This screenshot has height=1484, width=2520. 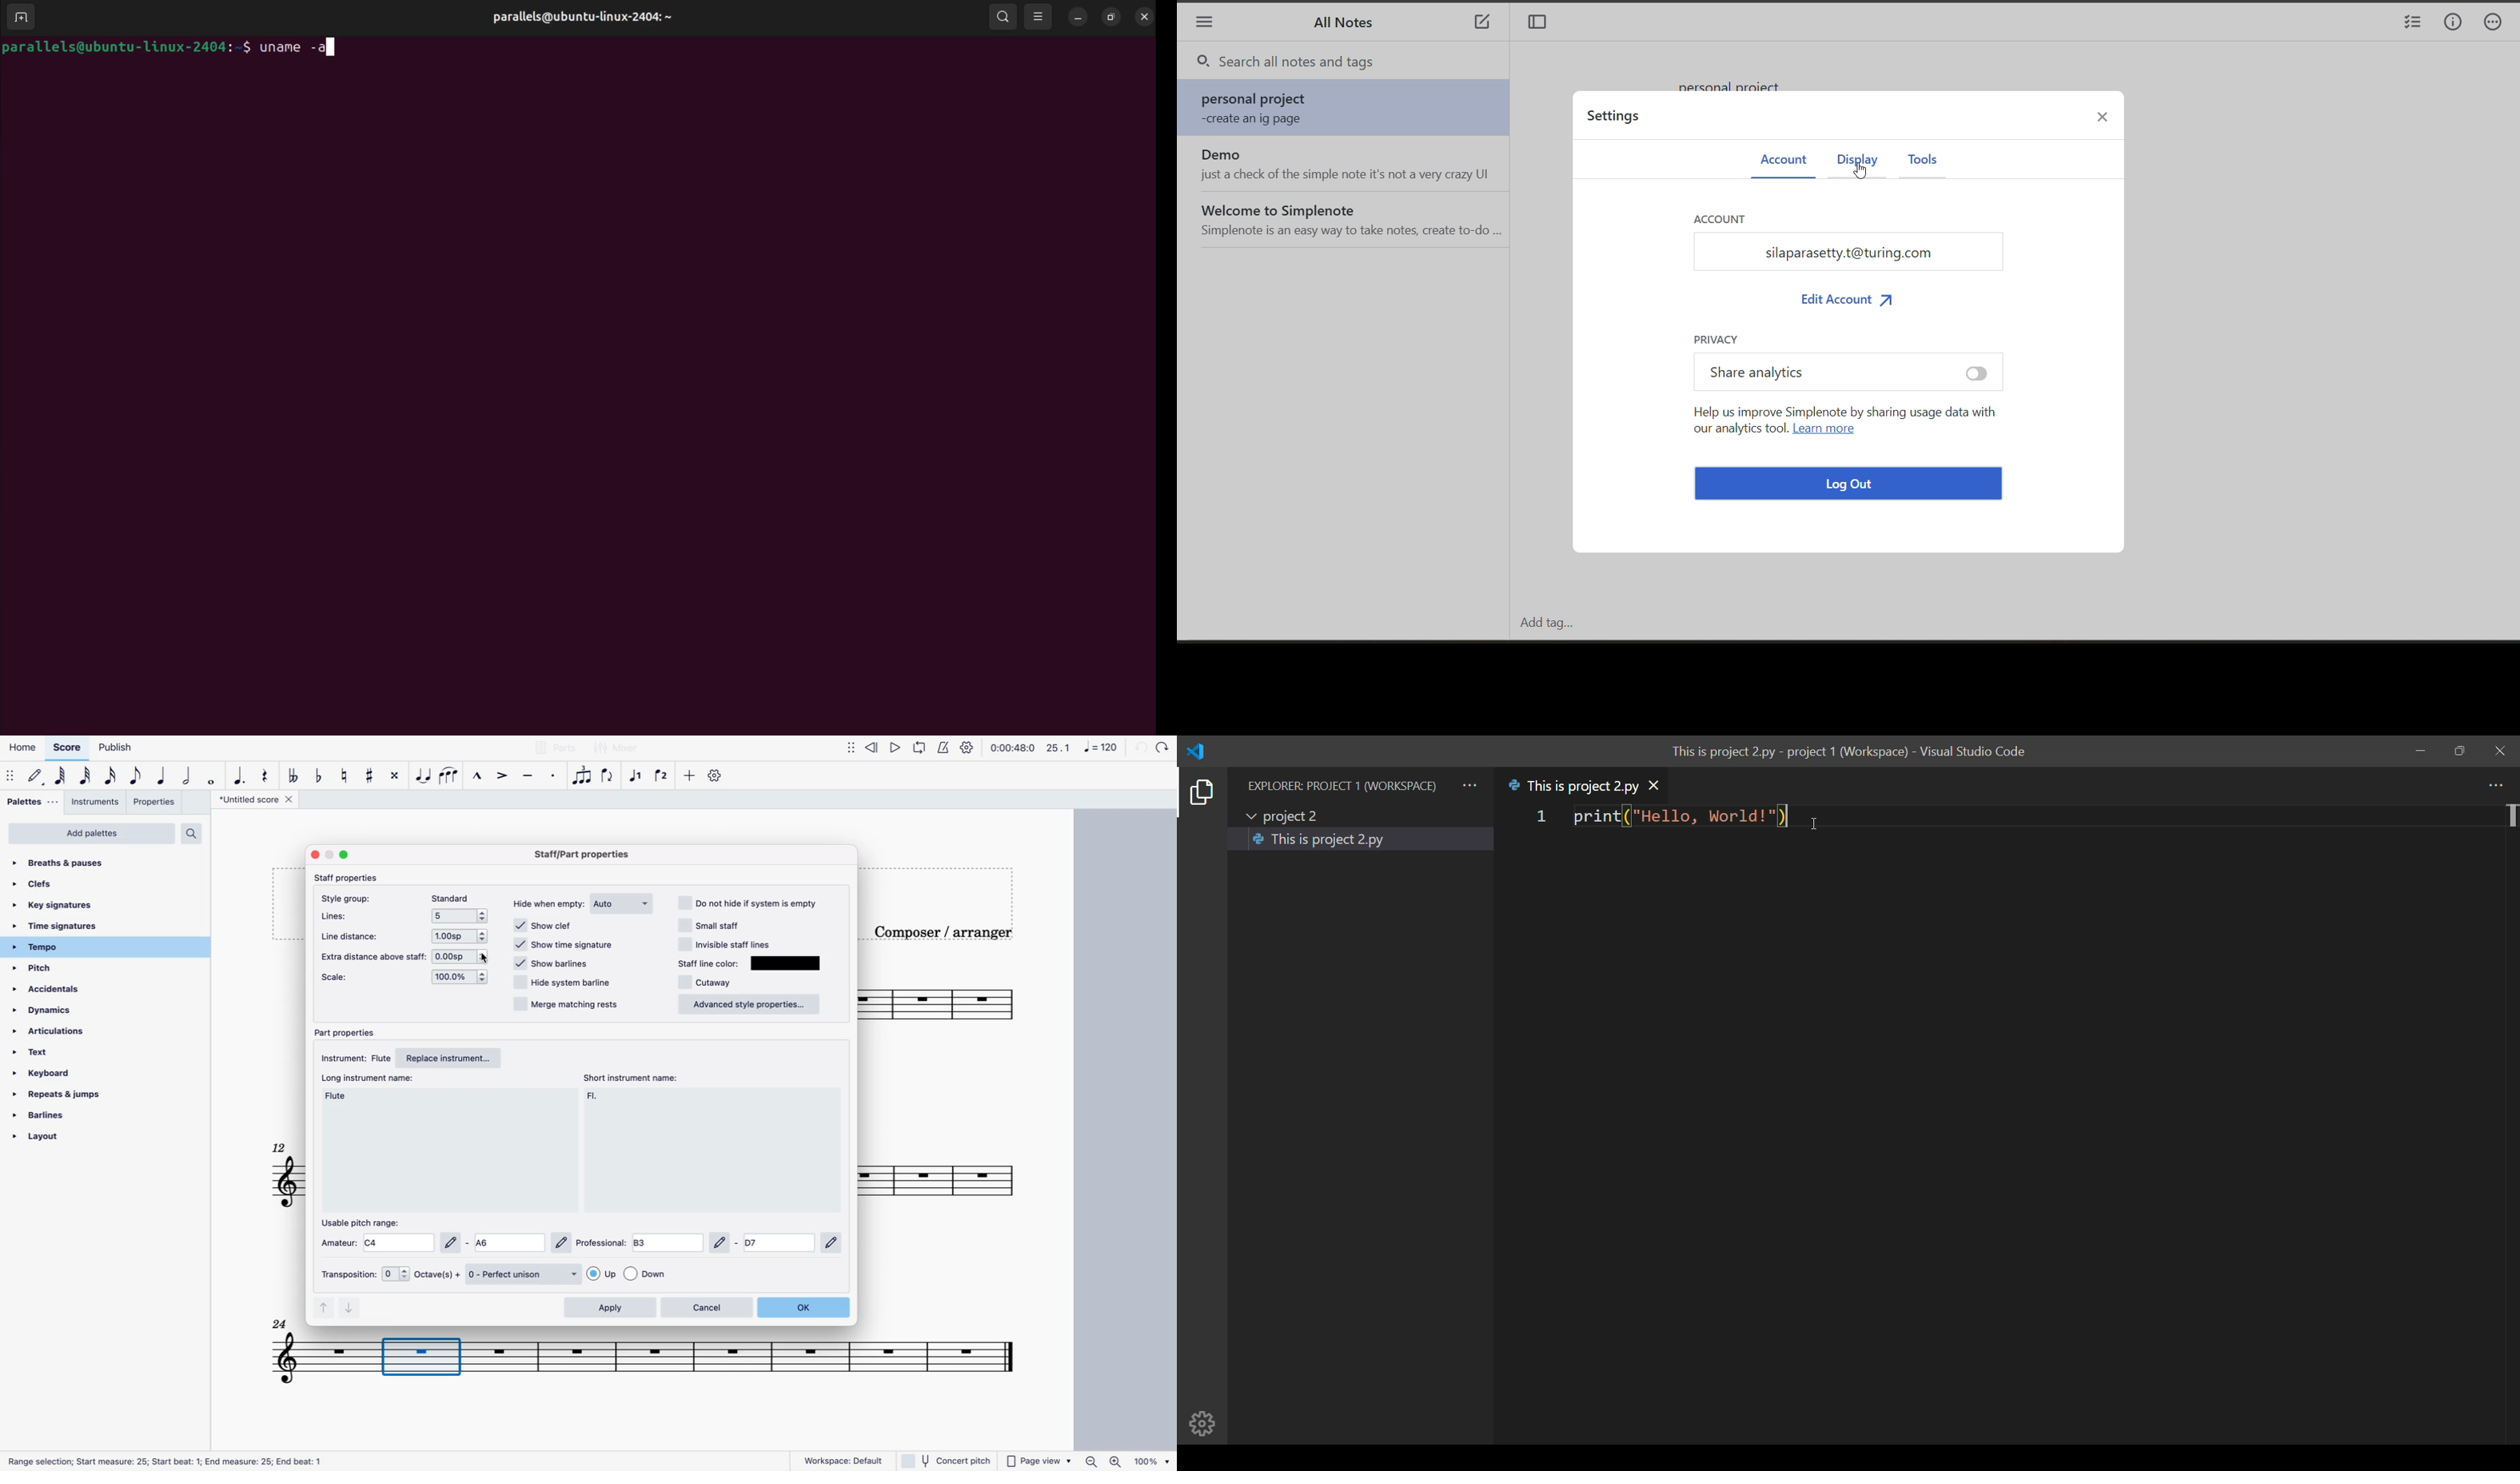 I want to click on more, so click(x=1471, y=780).